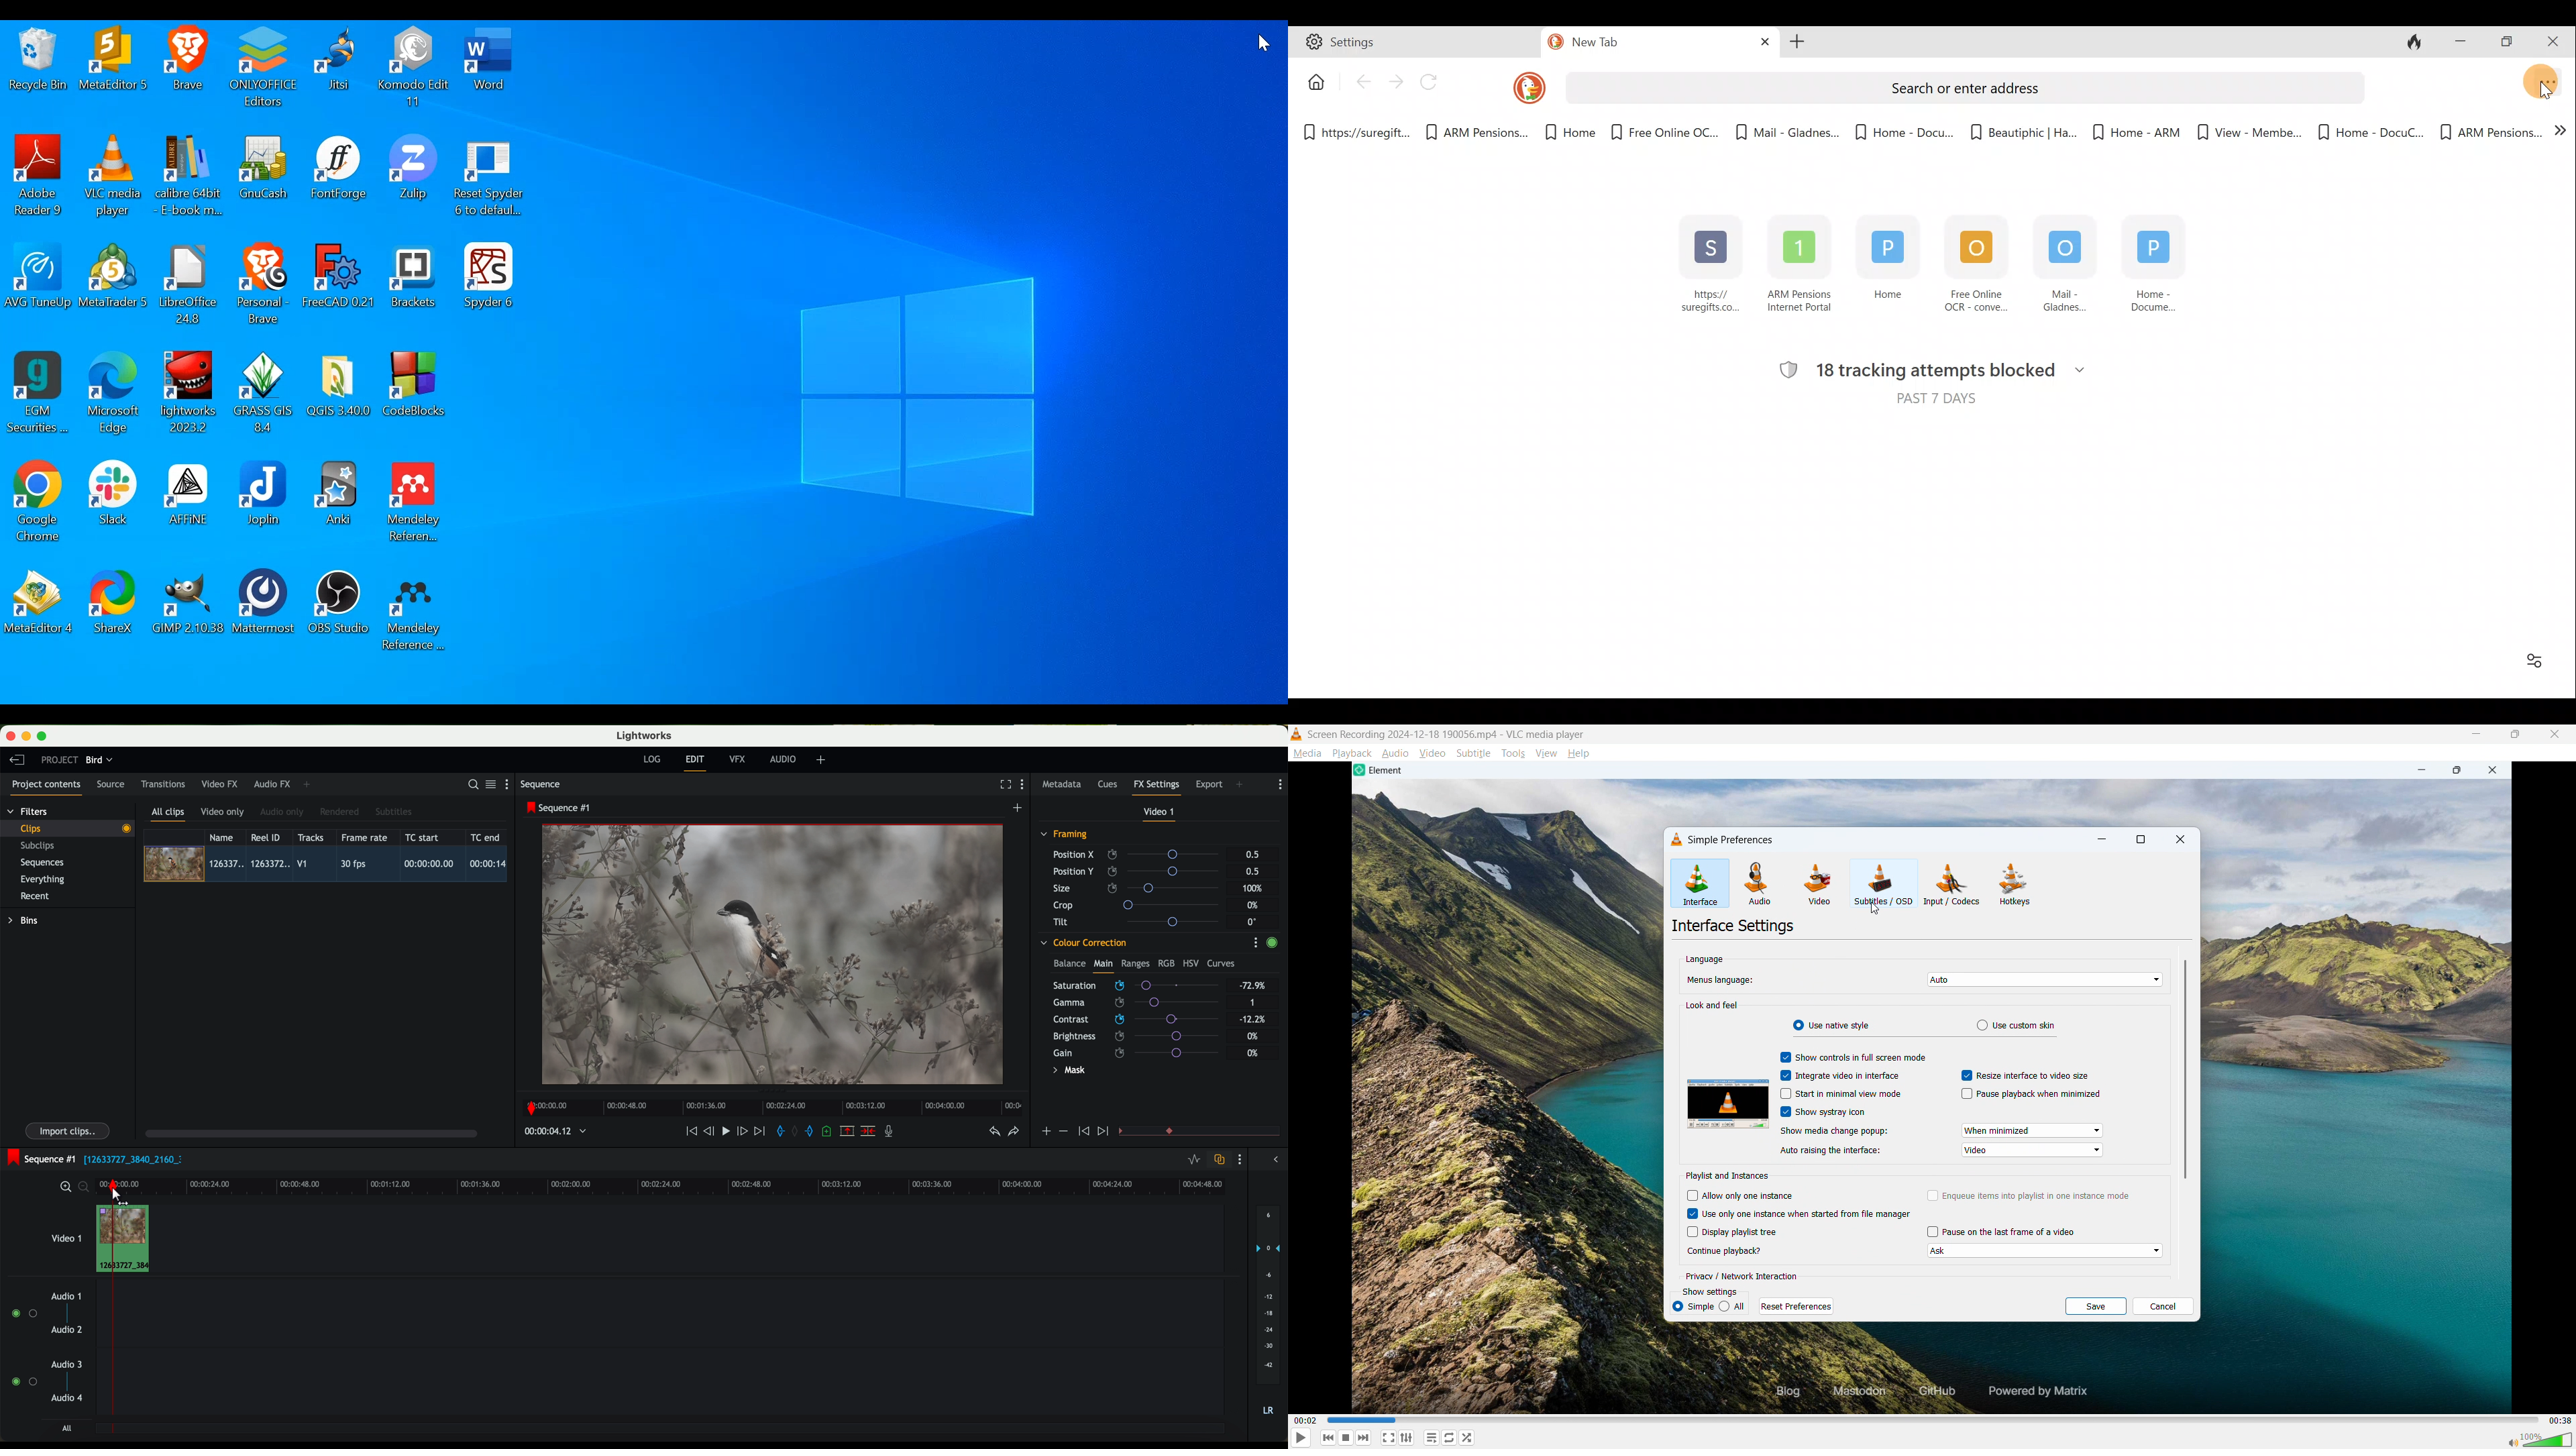  I want to click on add a cue at the current position, so click(828, 1132).